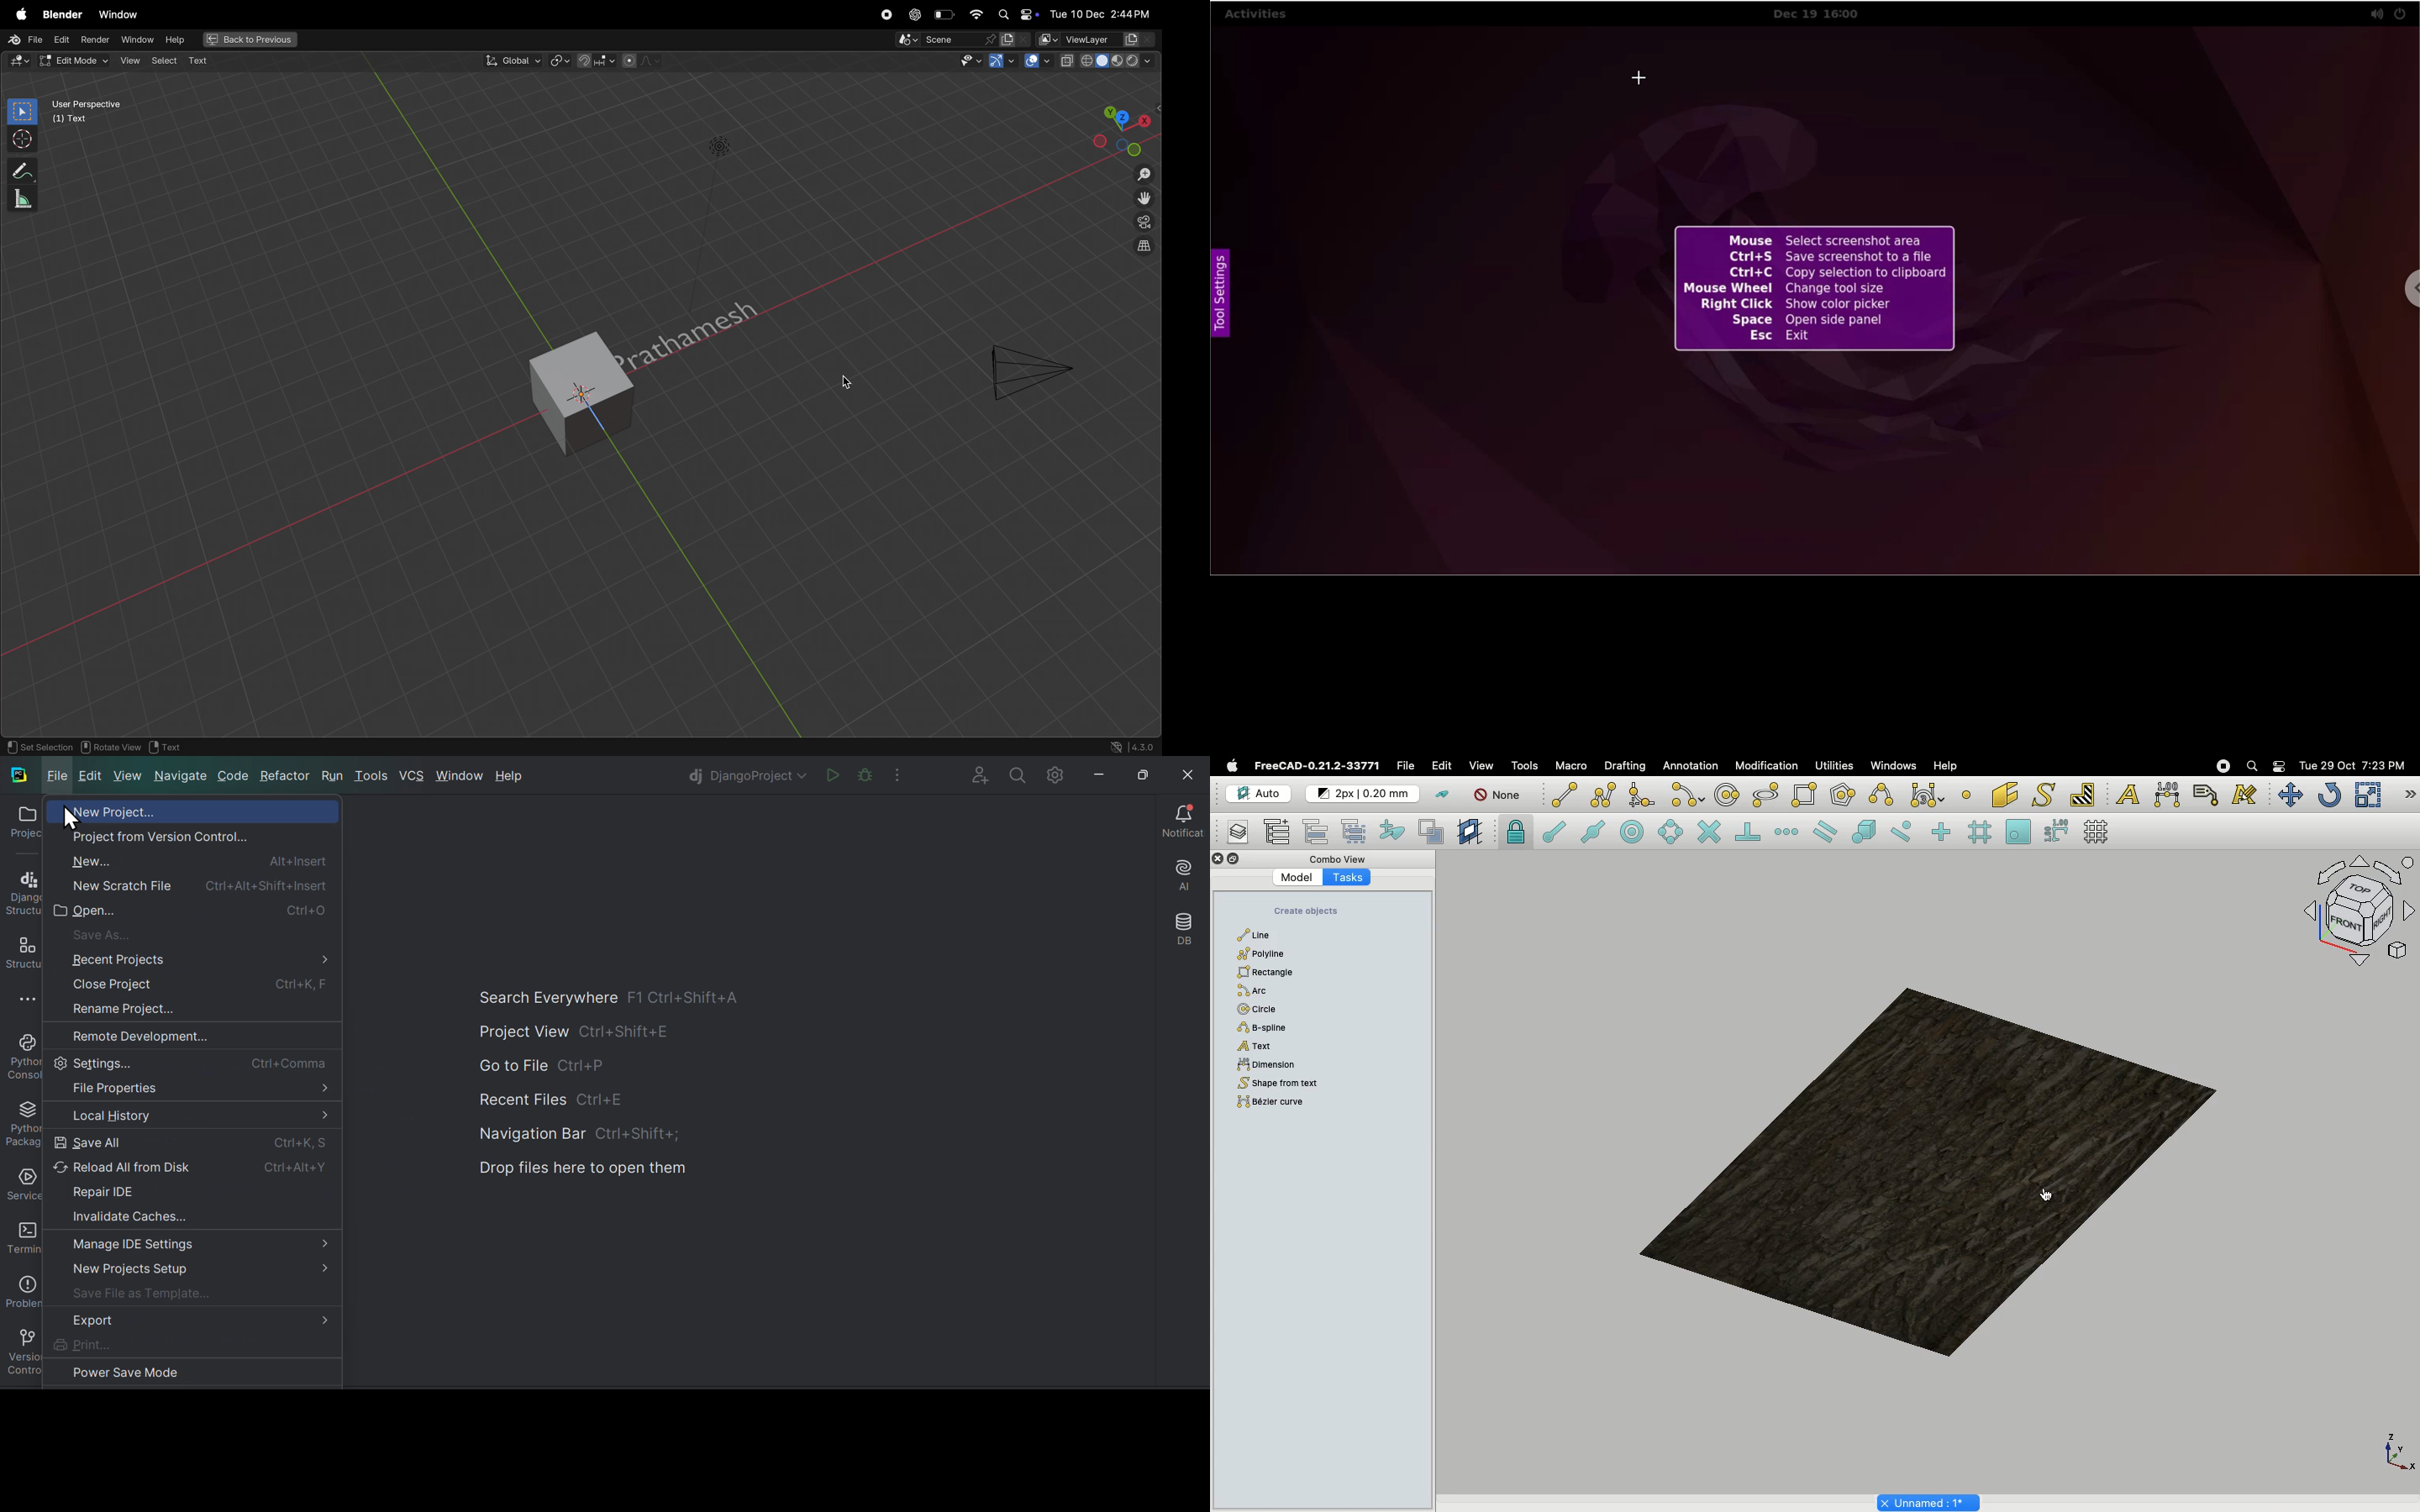 This screenshot has width=2436, height=1512. Describe the element at coordinates (23, 826) in the screenshot. I see `Projects` at that location.